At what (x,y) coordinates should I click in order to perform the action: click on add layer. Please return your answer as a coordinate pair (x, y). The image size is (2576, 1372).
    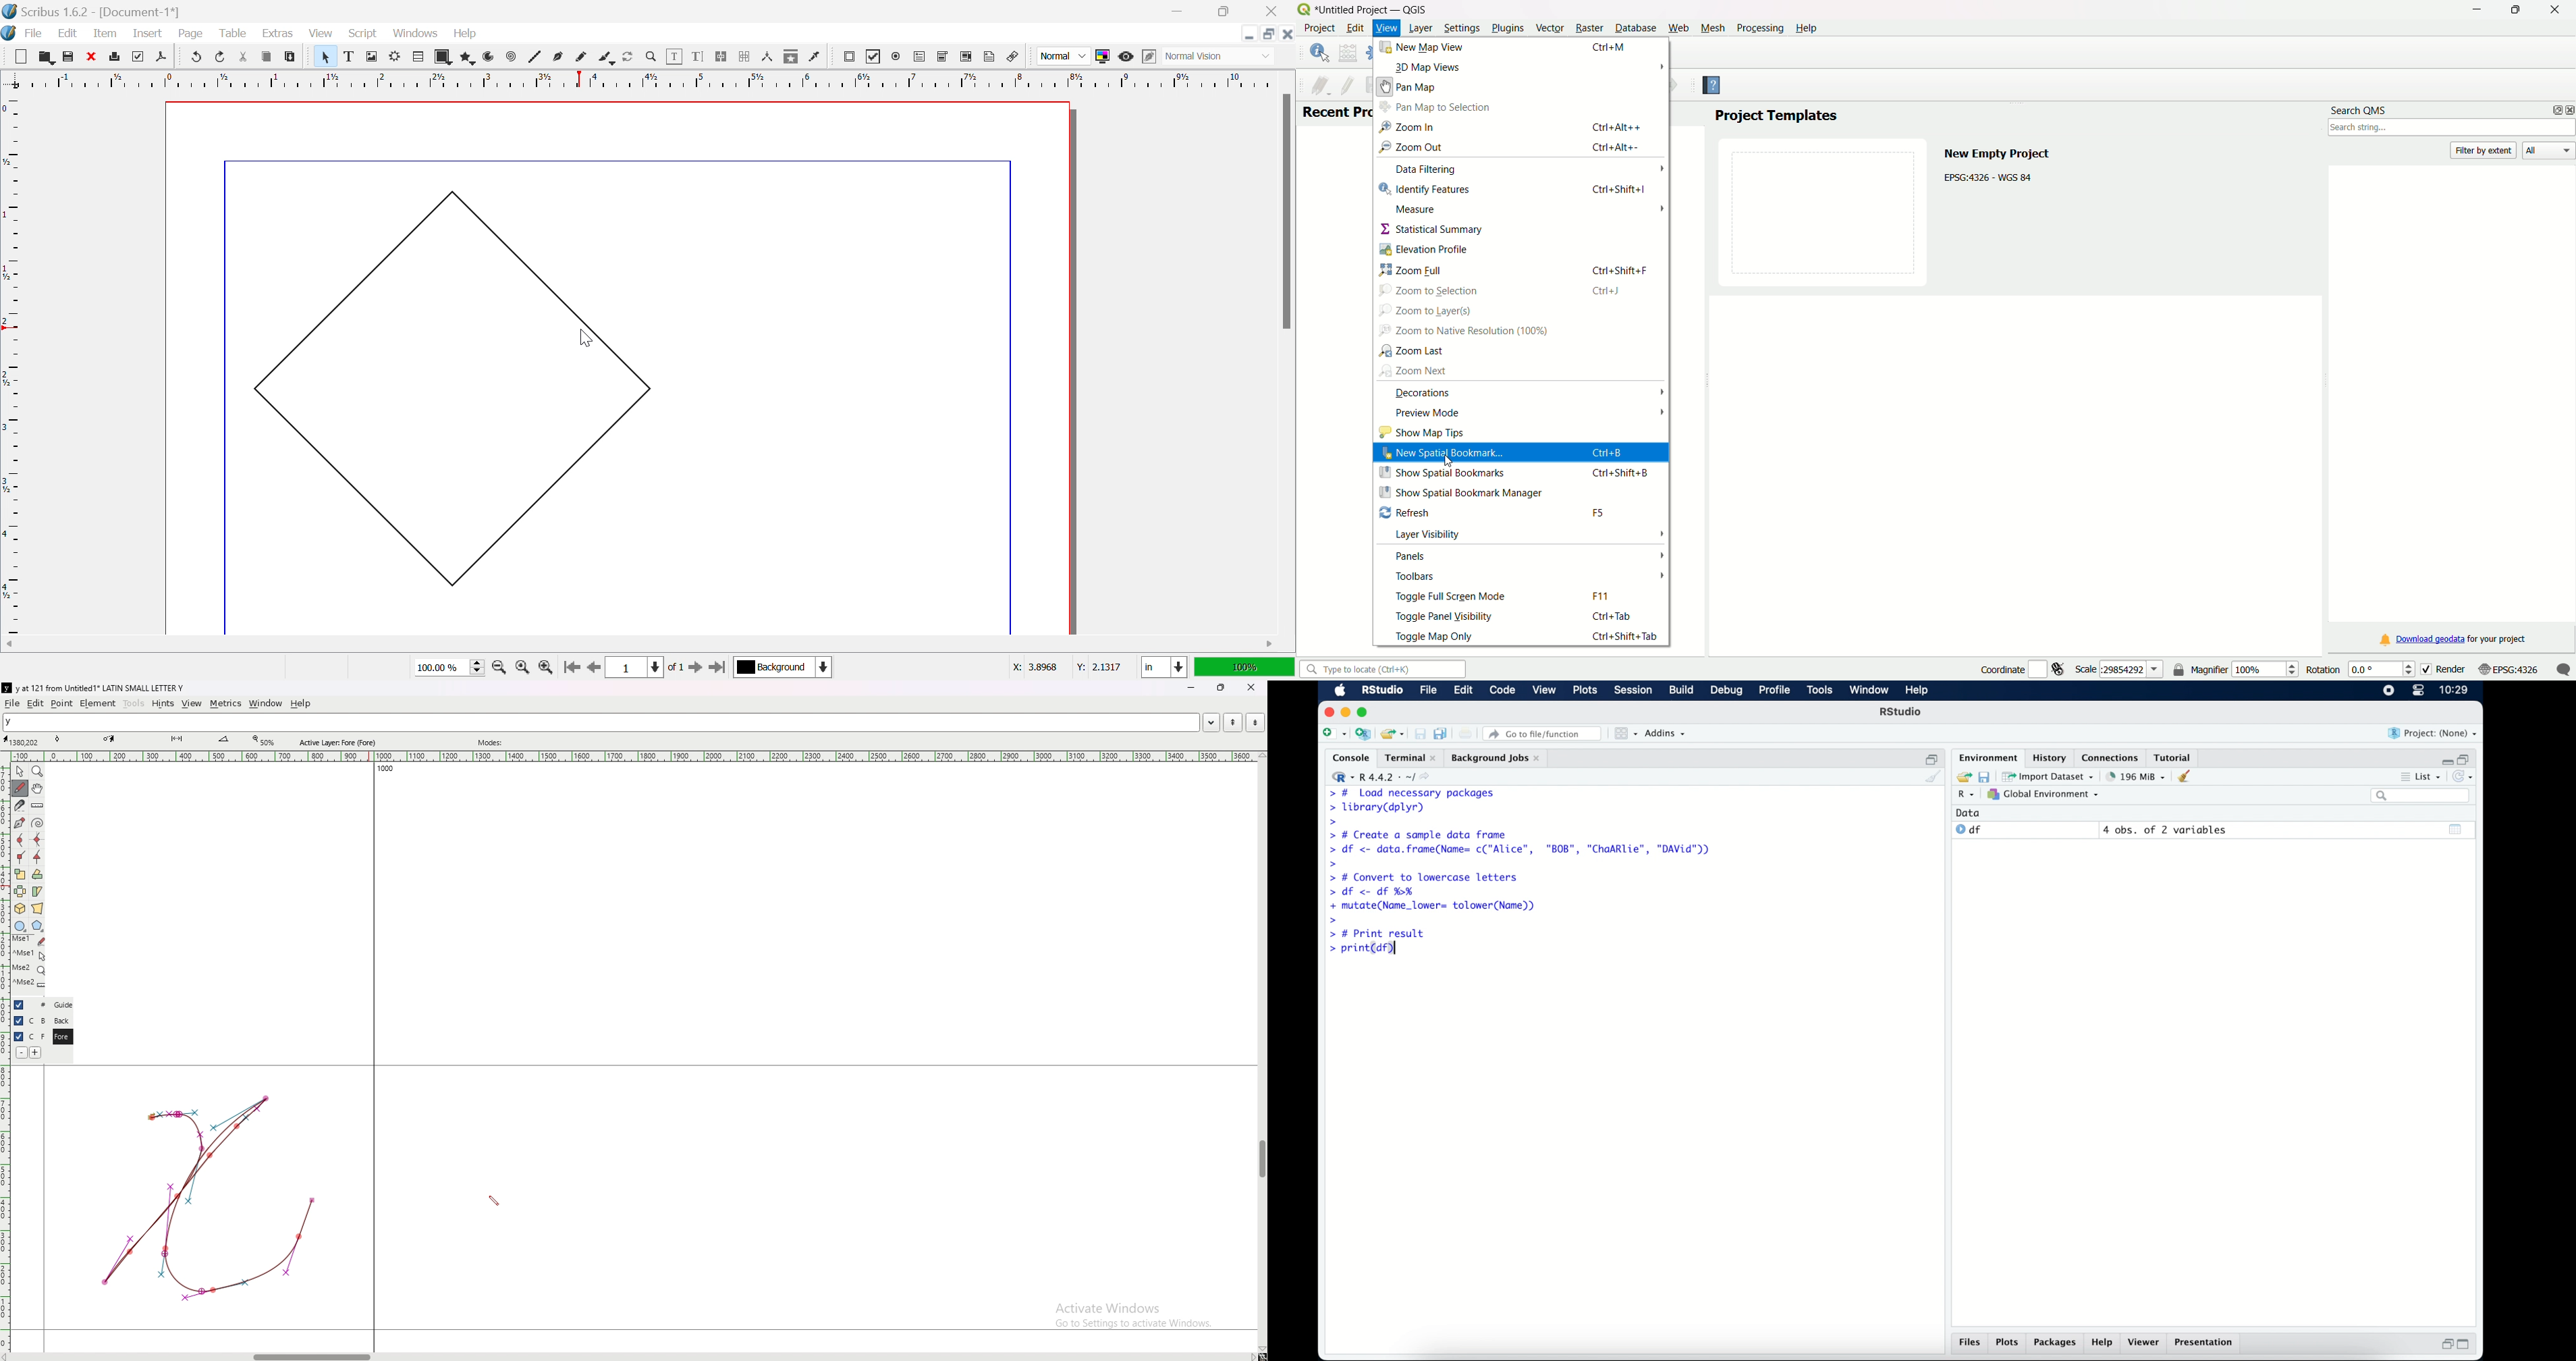
    Looking at the image, I should click on (36, 1052).